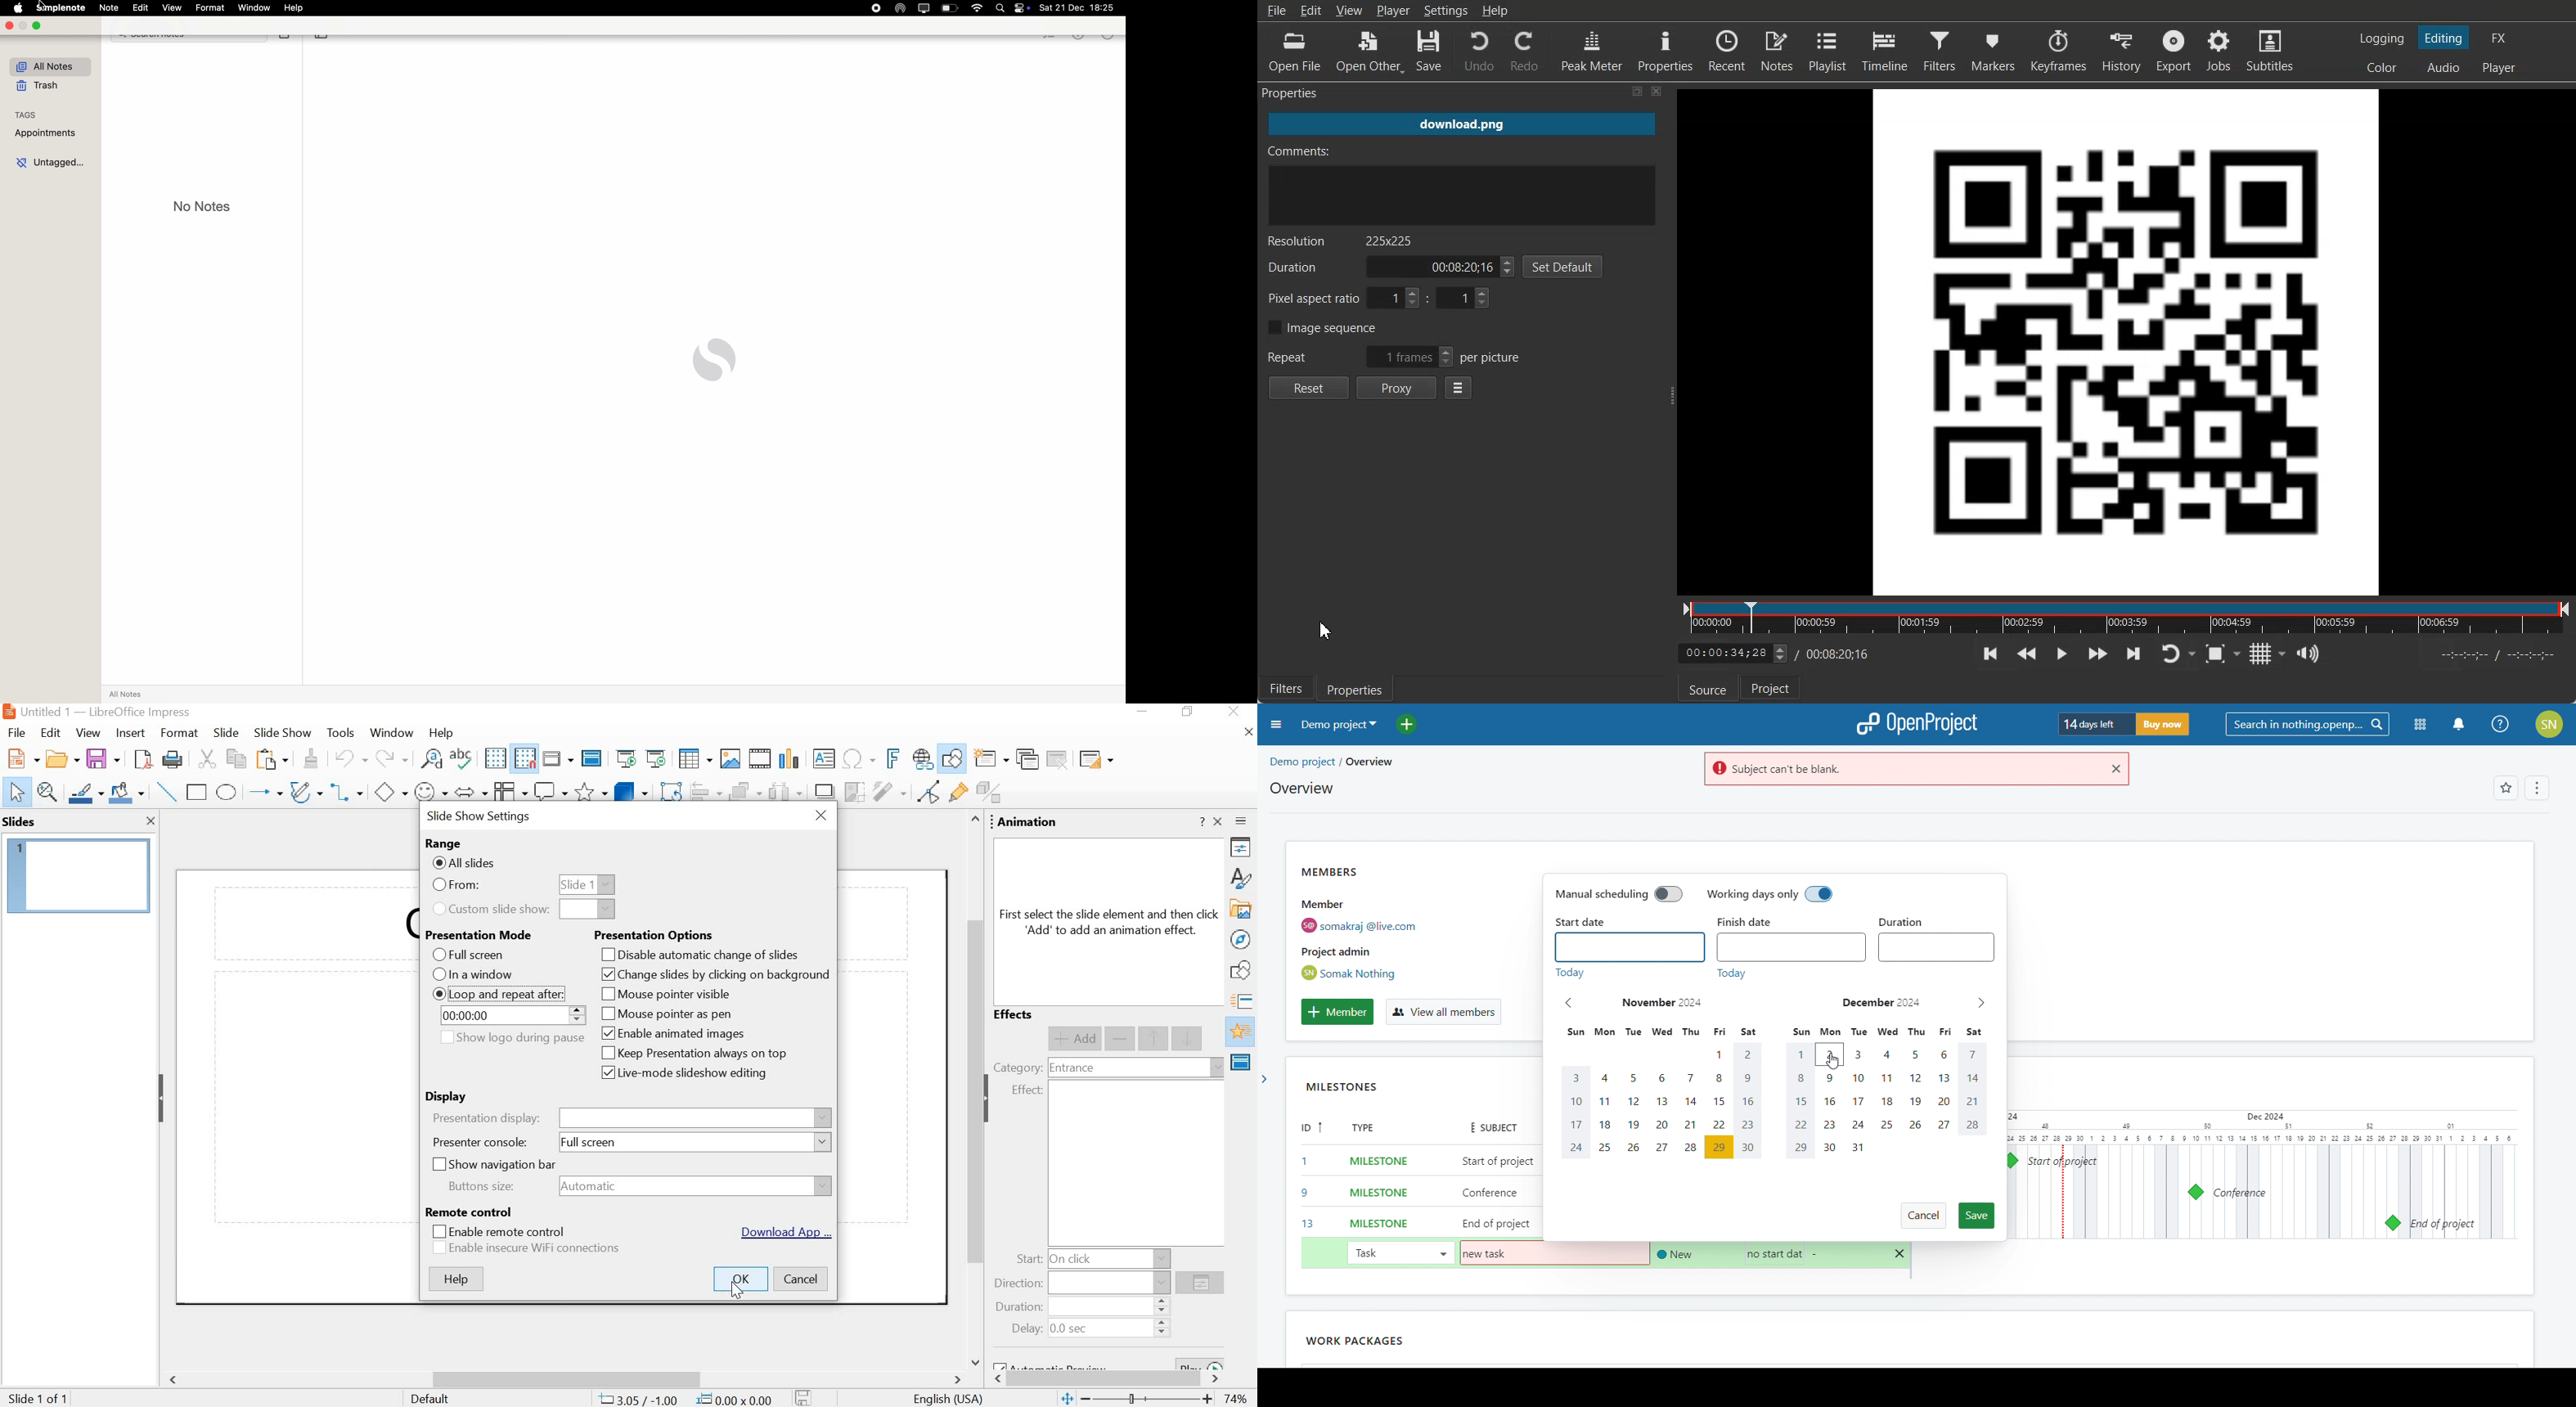 This screenshot has height=1428, width=2576. Describe the element at coordinates (1477, 51) in the screenshot. I see `Undo` at that location.